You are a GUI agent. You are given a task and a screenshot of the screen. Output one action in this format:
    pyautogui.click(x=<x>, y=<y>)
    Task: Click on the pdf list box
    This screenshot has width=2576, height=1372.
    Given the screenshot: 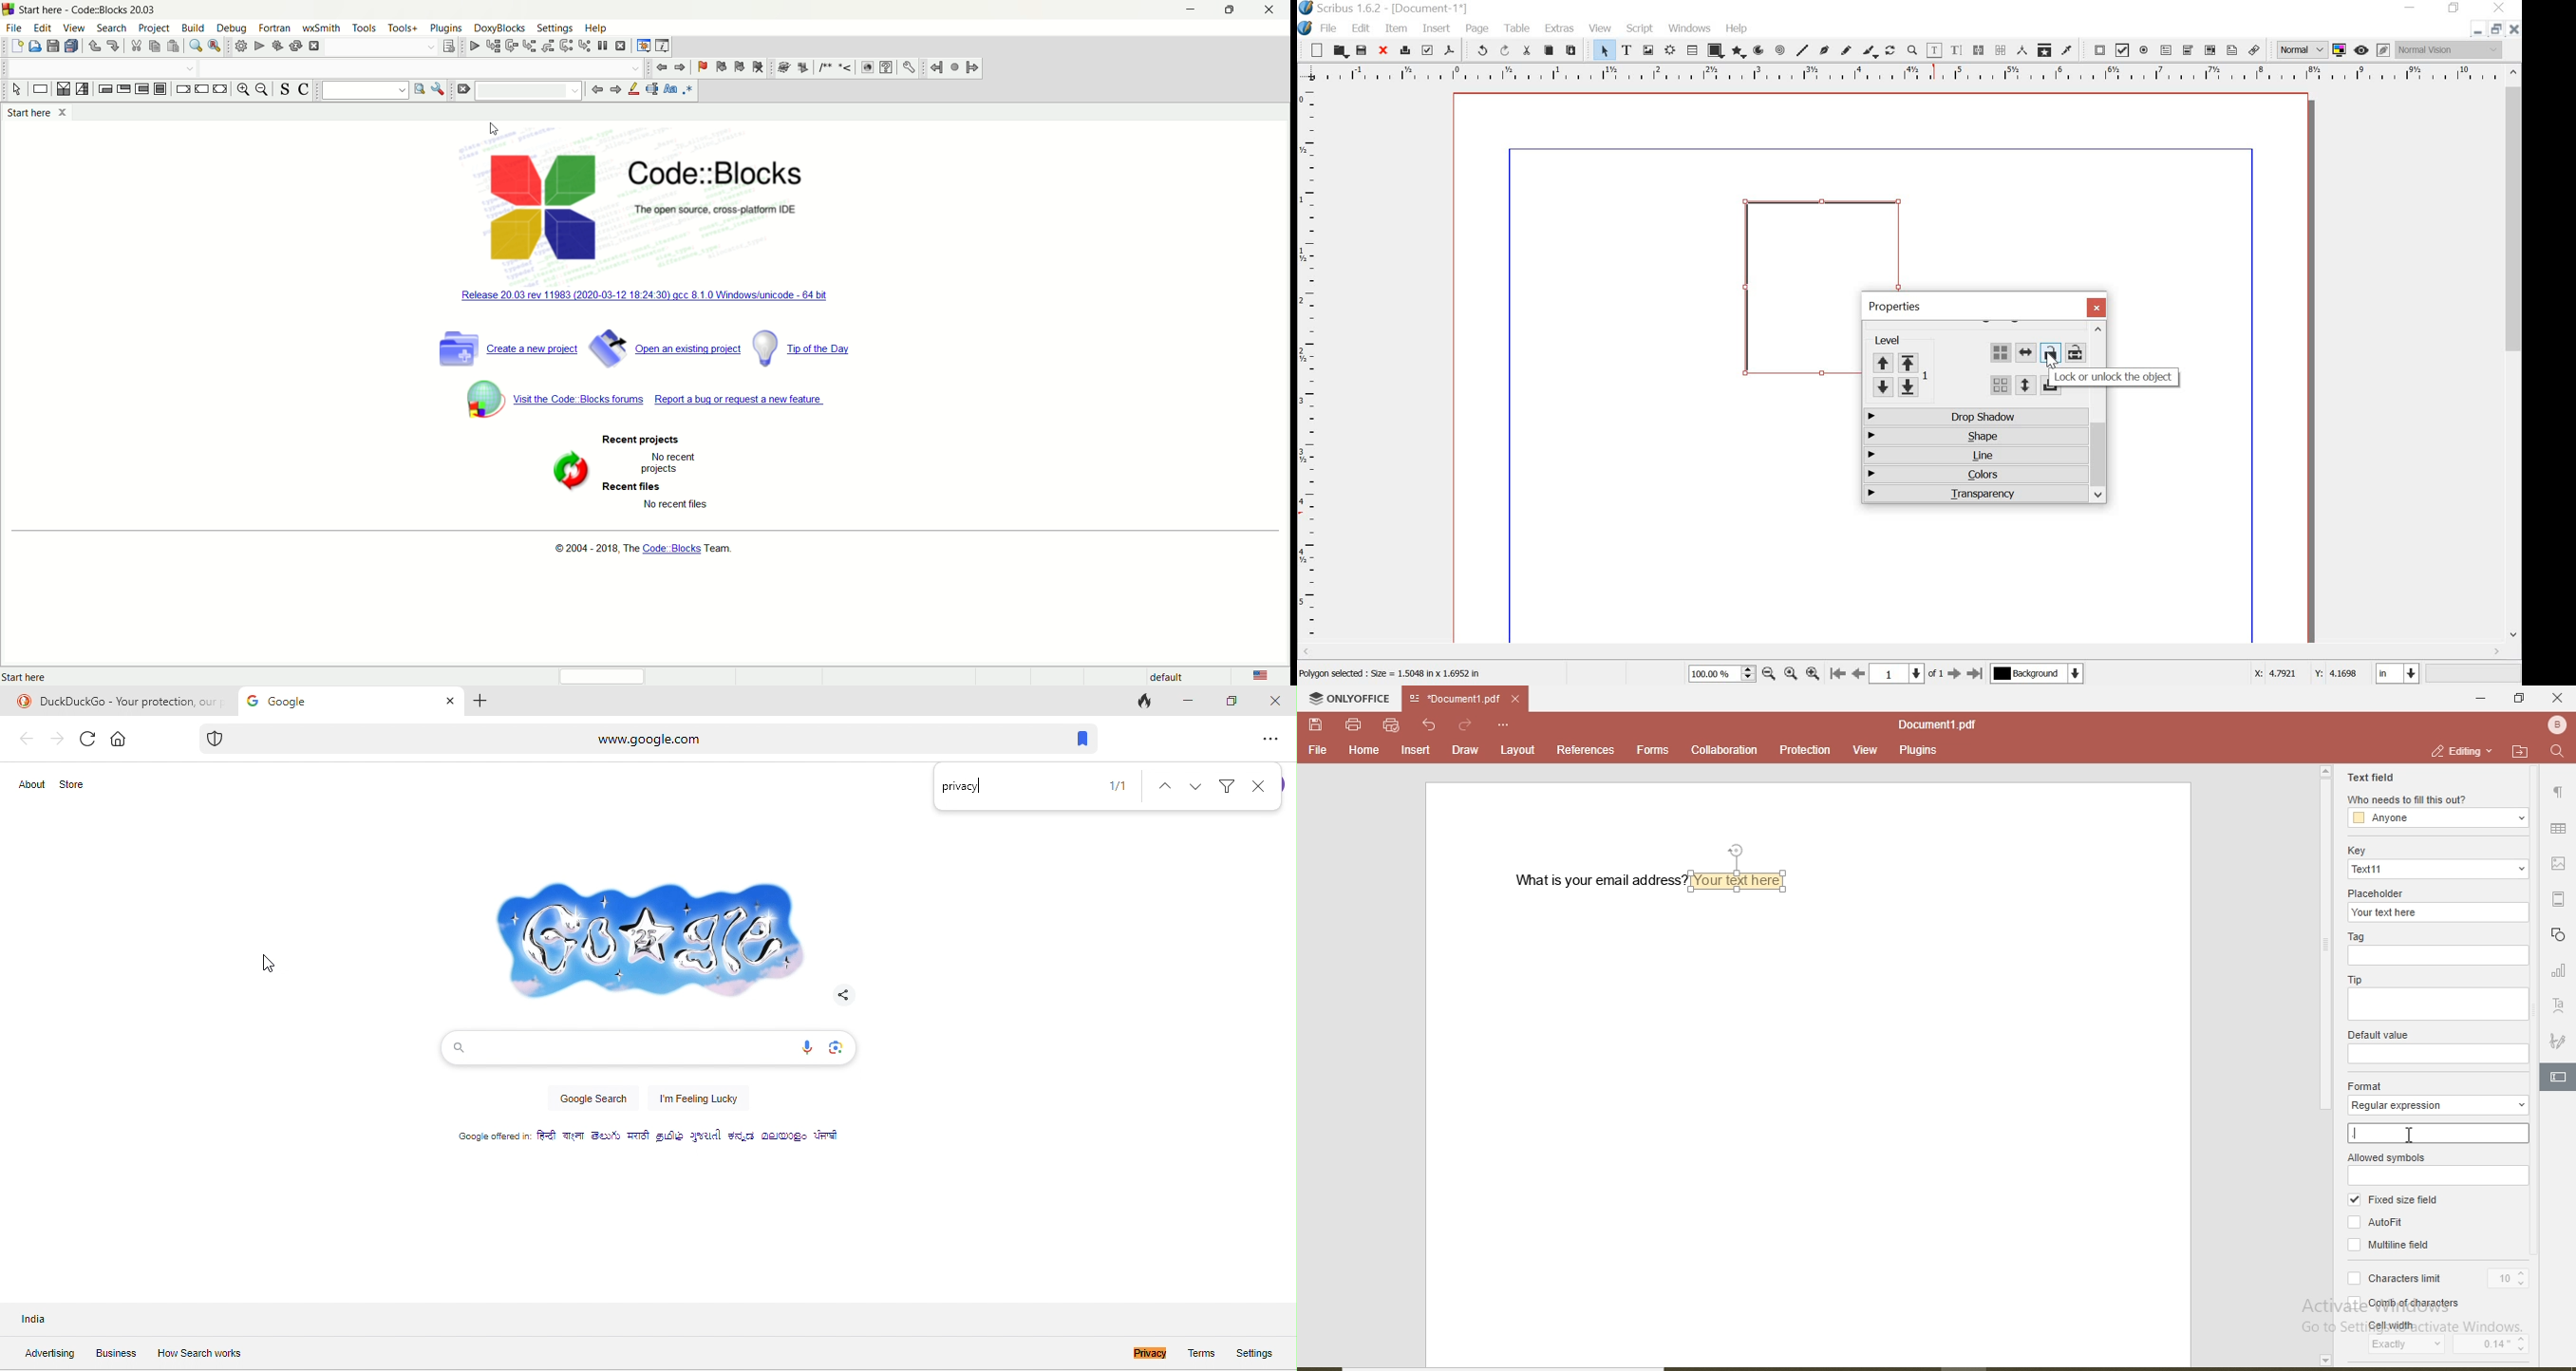 What is the action you would take?
    pyautogui.click(x=2210, y=50)
    